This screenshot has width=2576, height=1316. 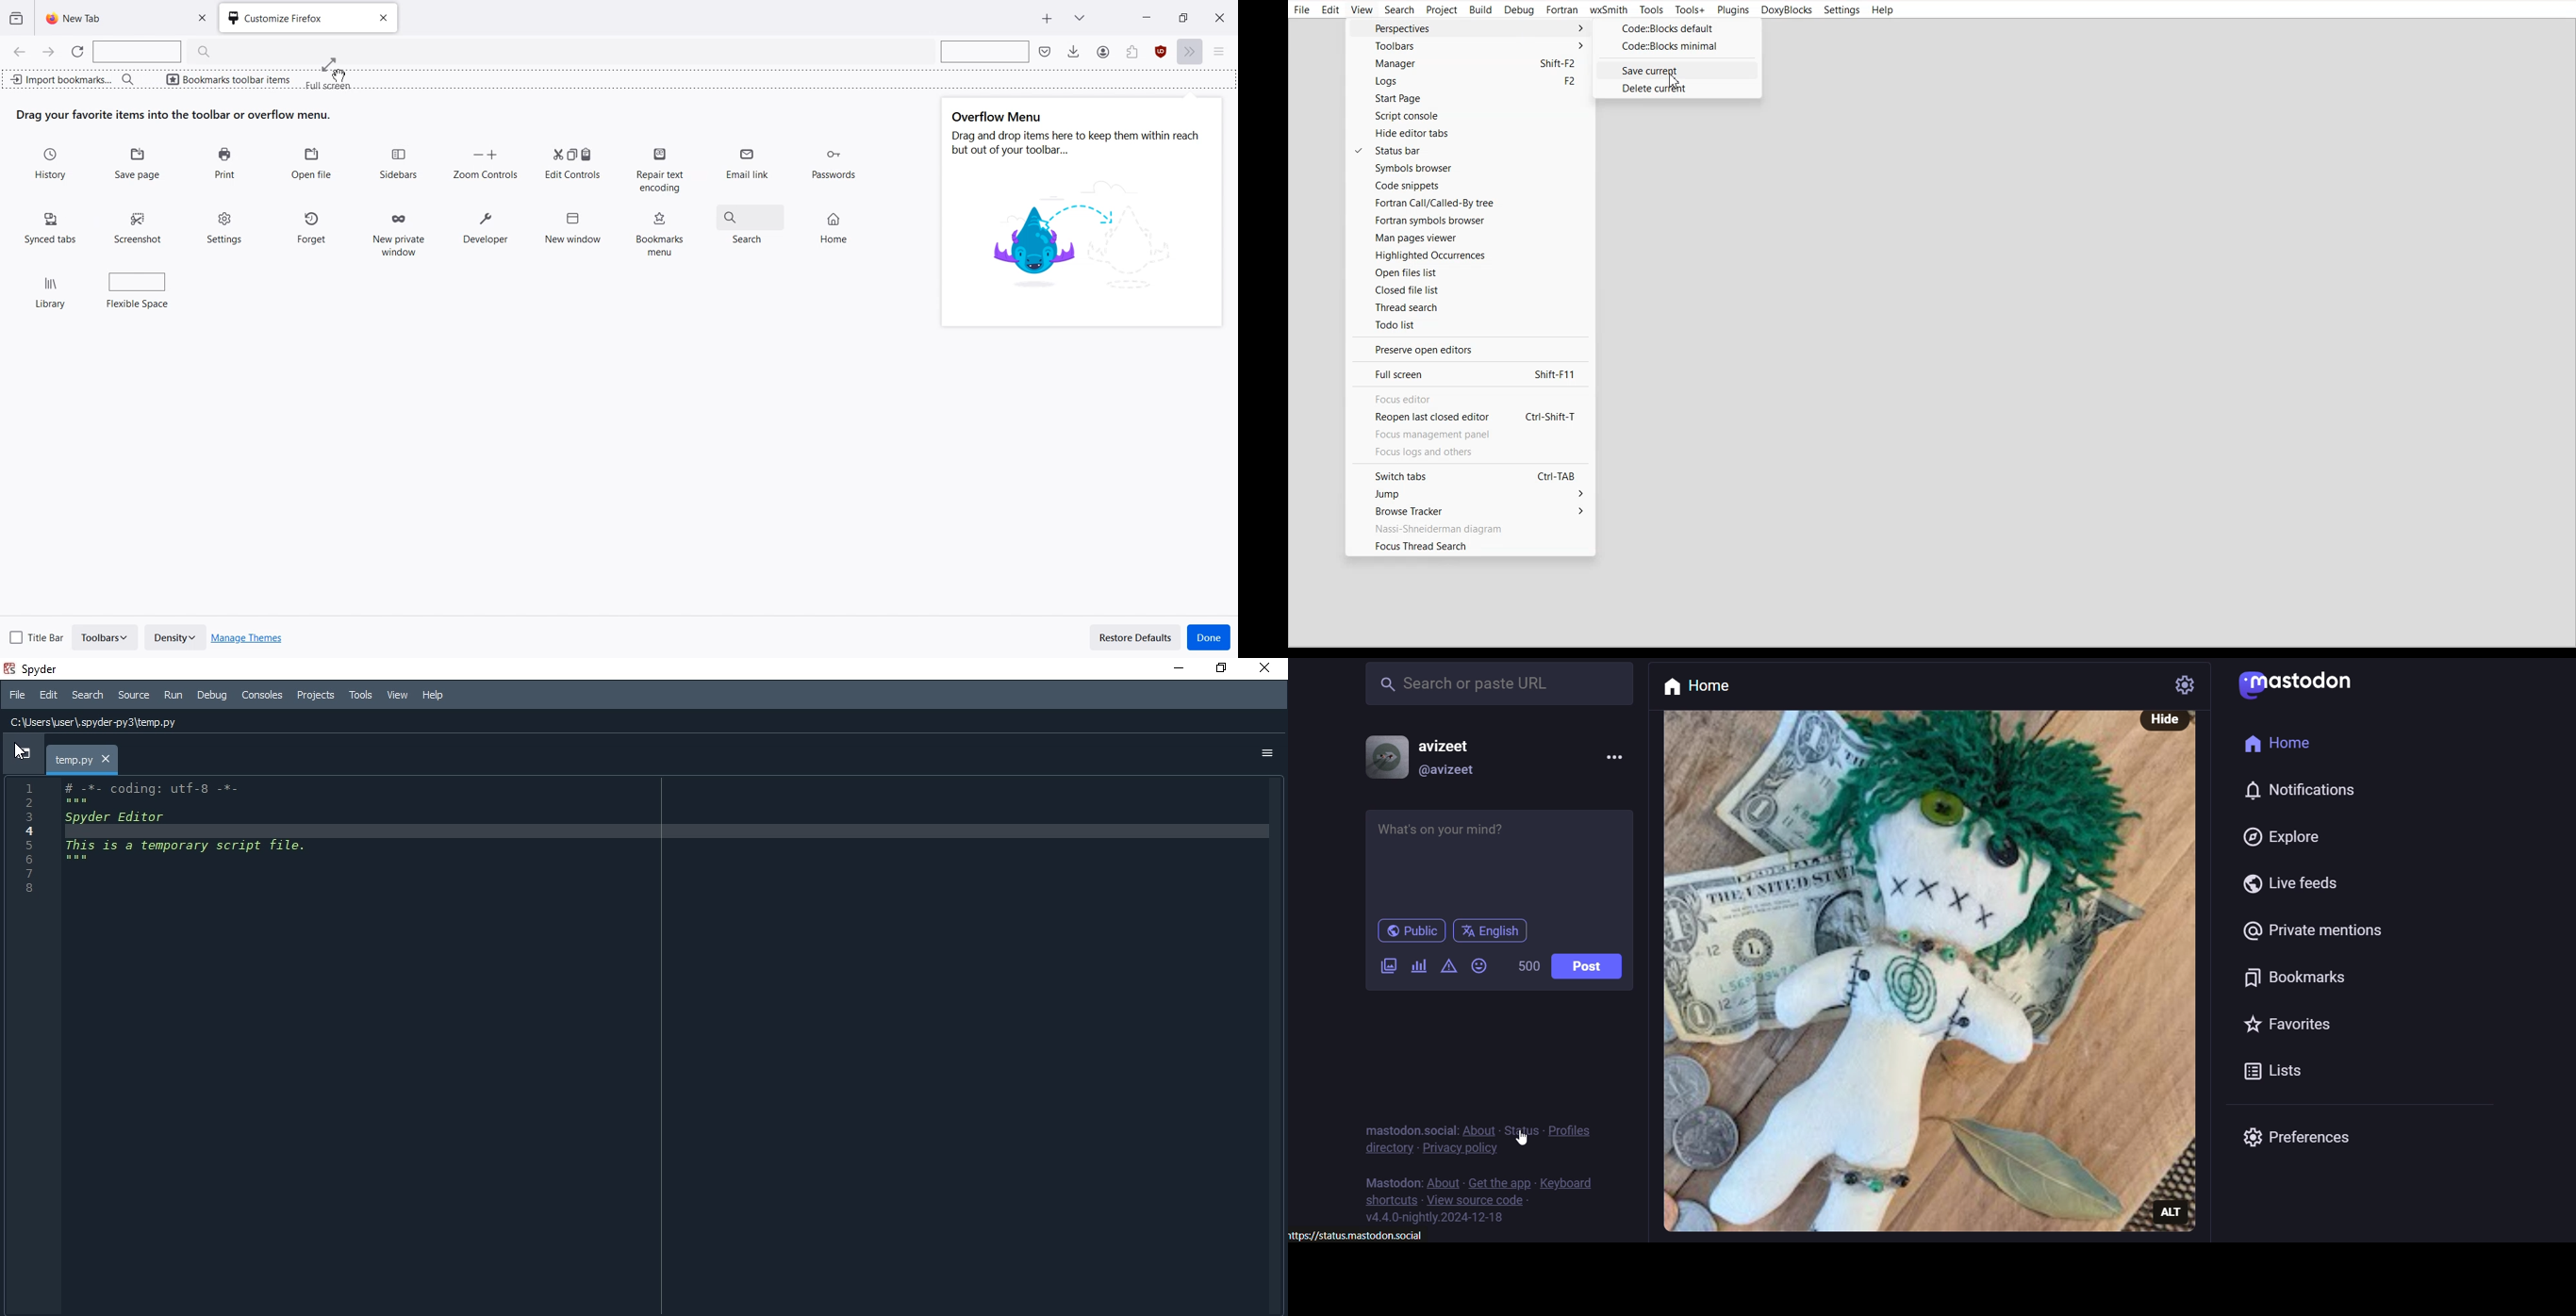 What do you see at coordinates (2280, 745) in the screenshot?
I see `home` at bounding box center [2280, 745].